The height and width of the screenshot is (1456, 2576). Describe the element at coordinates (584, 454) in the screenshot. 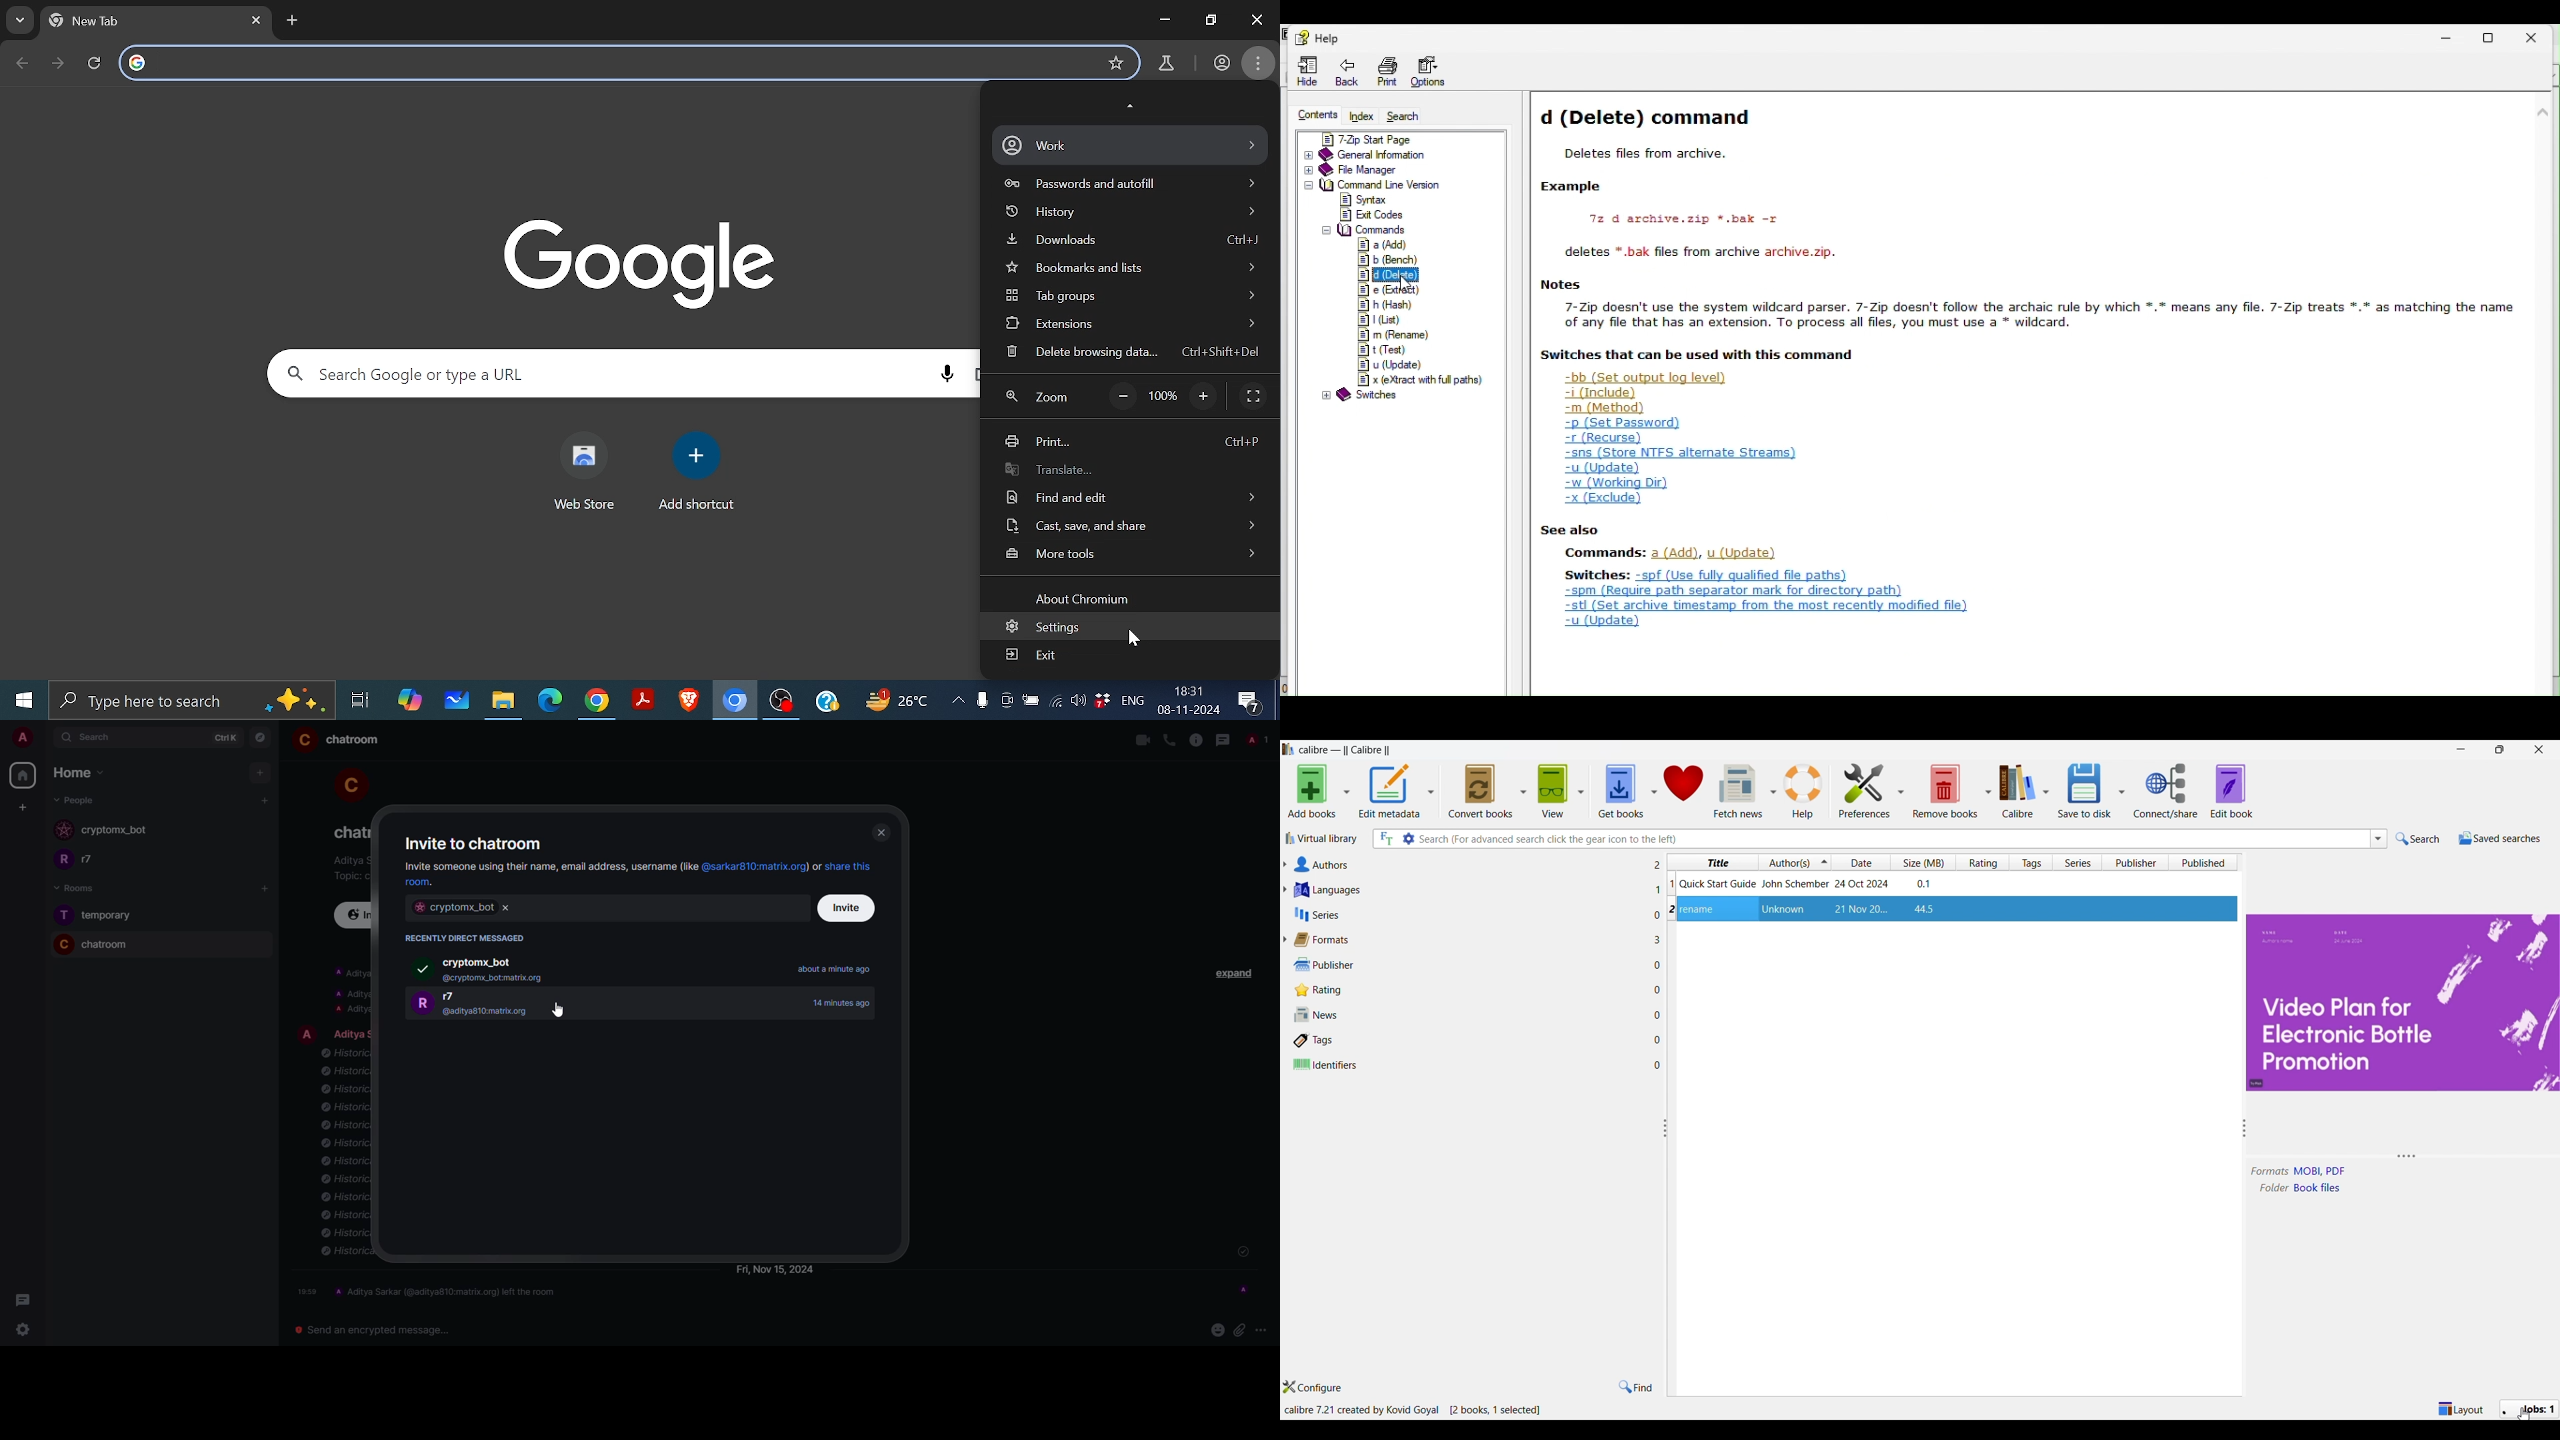

I see `web store` at that location.